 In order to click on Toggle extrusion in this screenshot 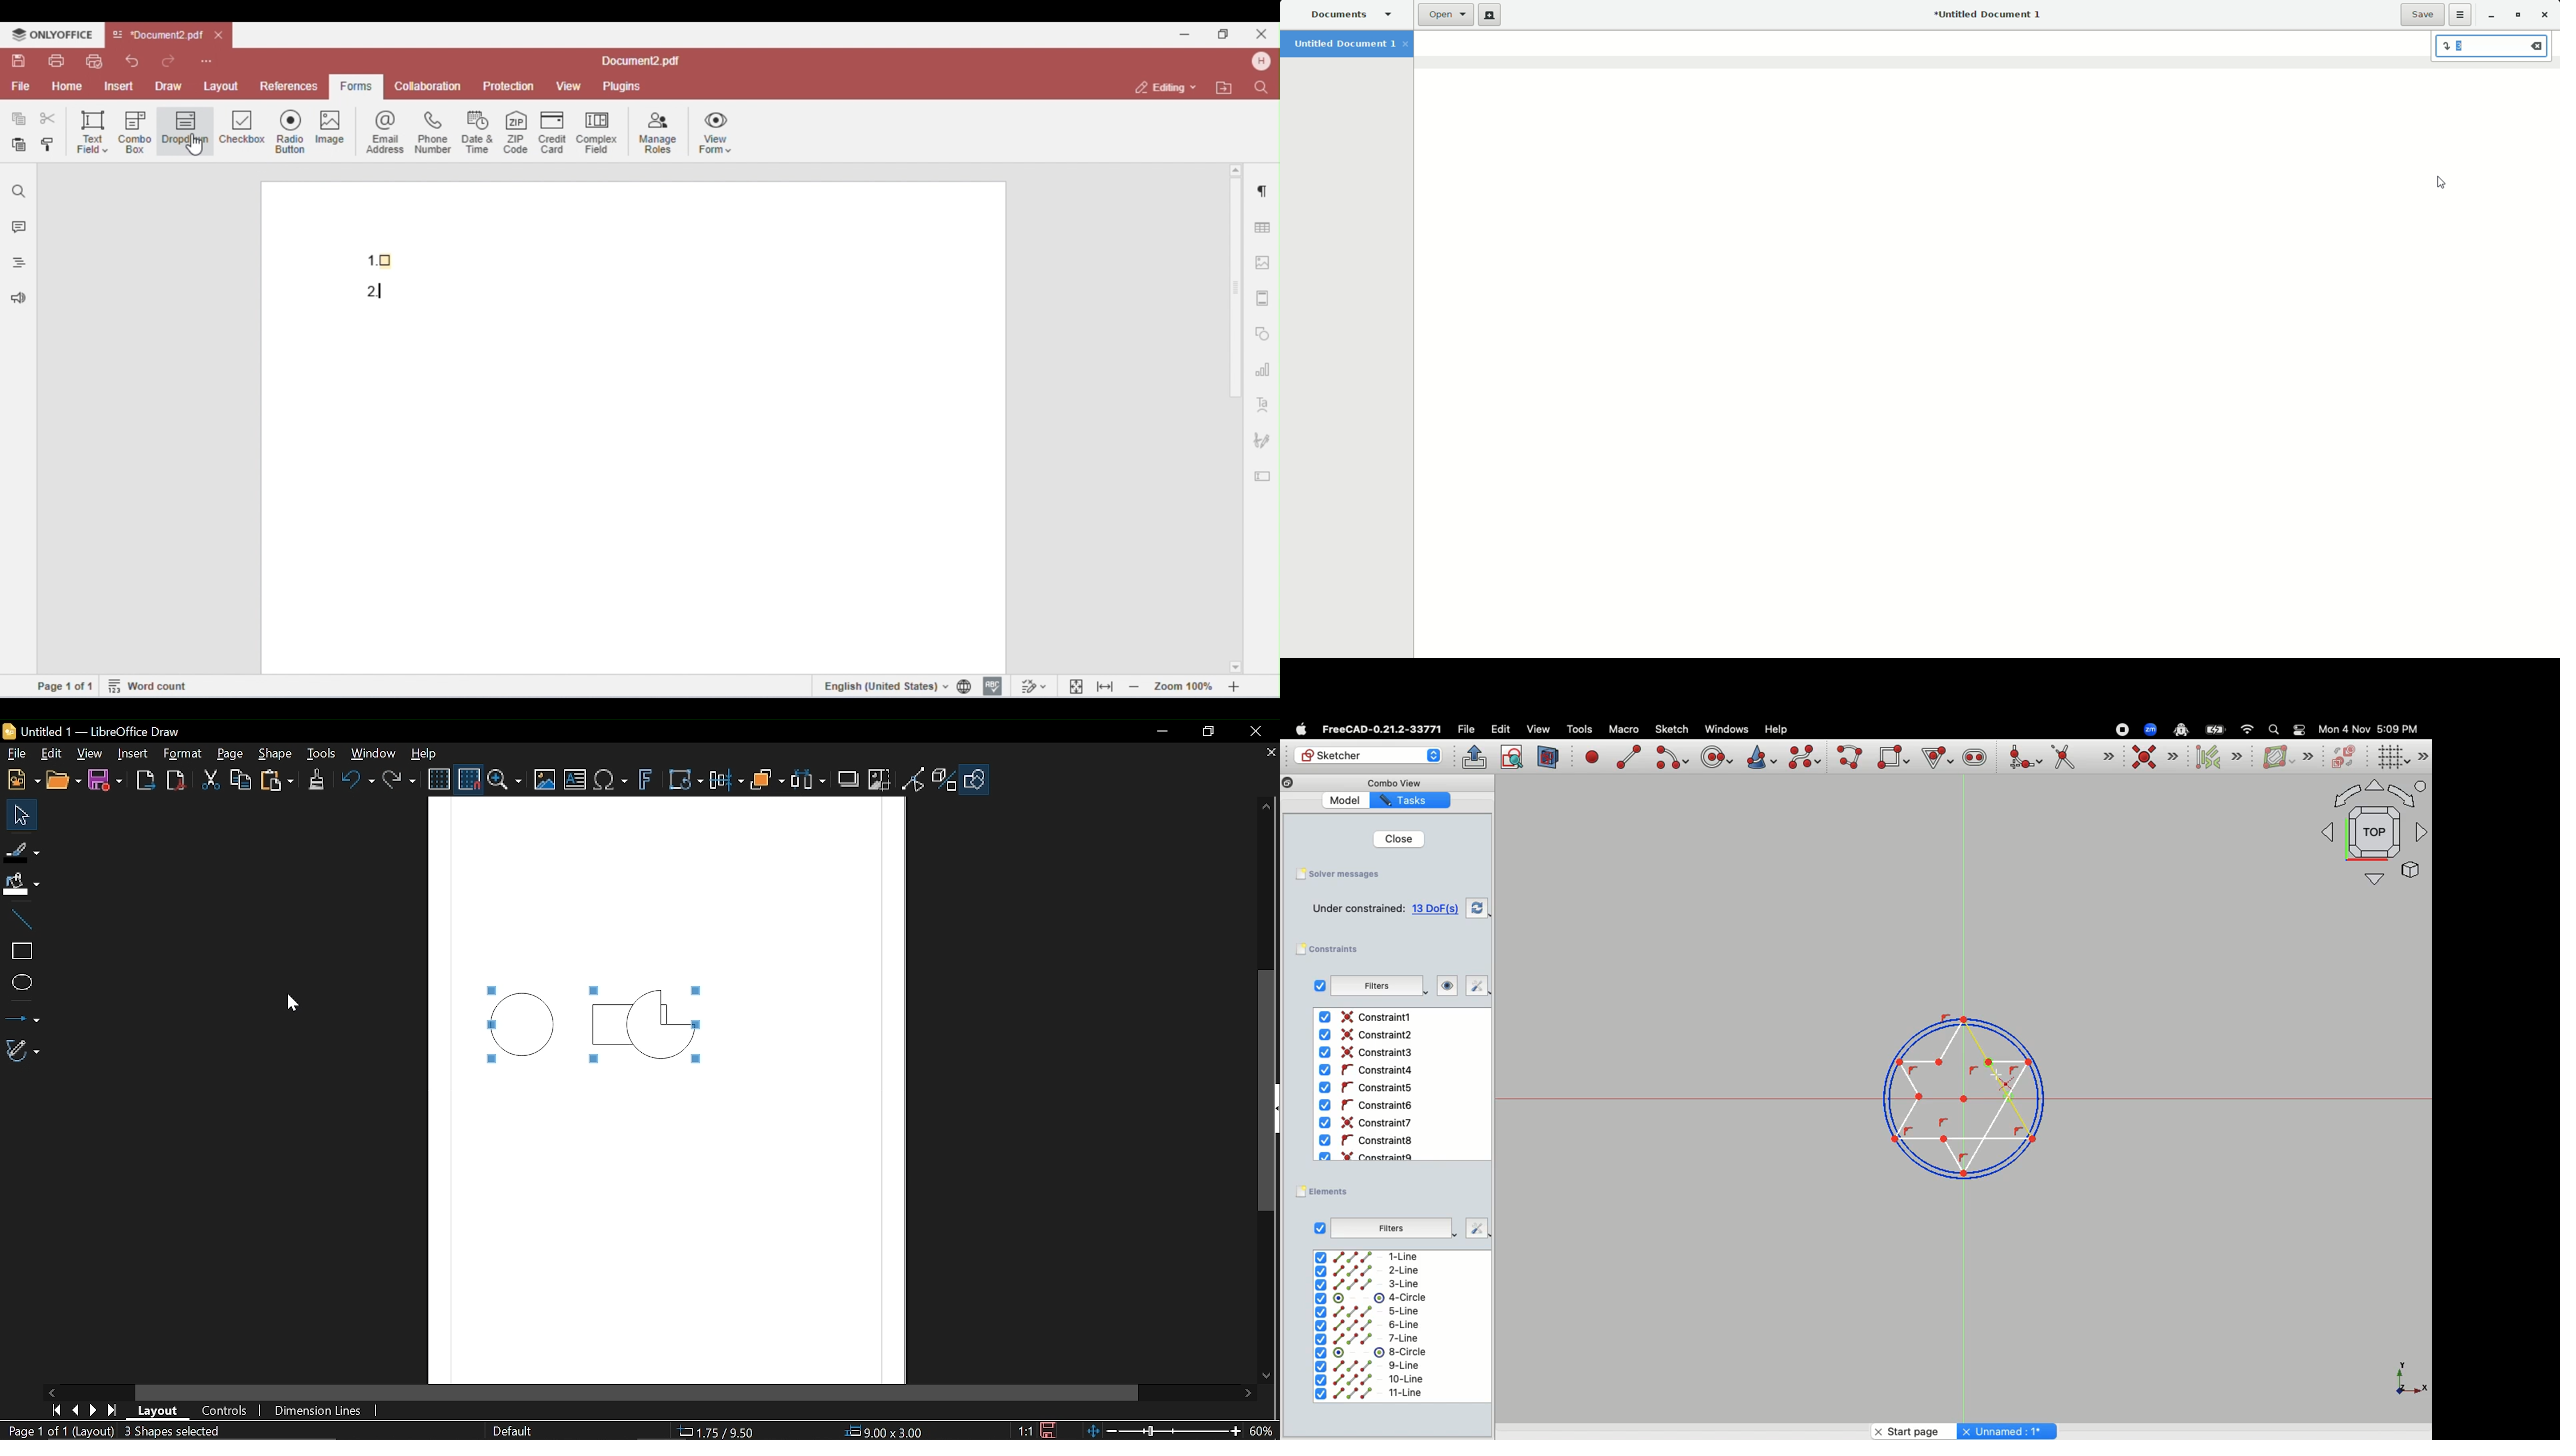, I will do `click(942, 781)`.